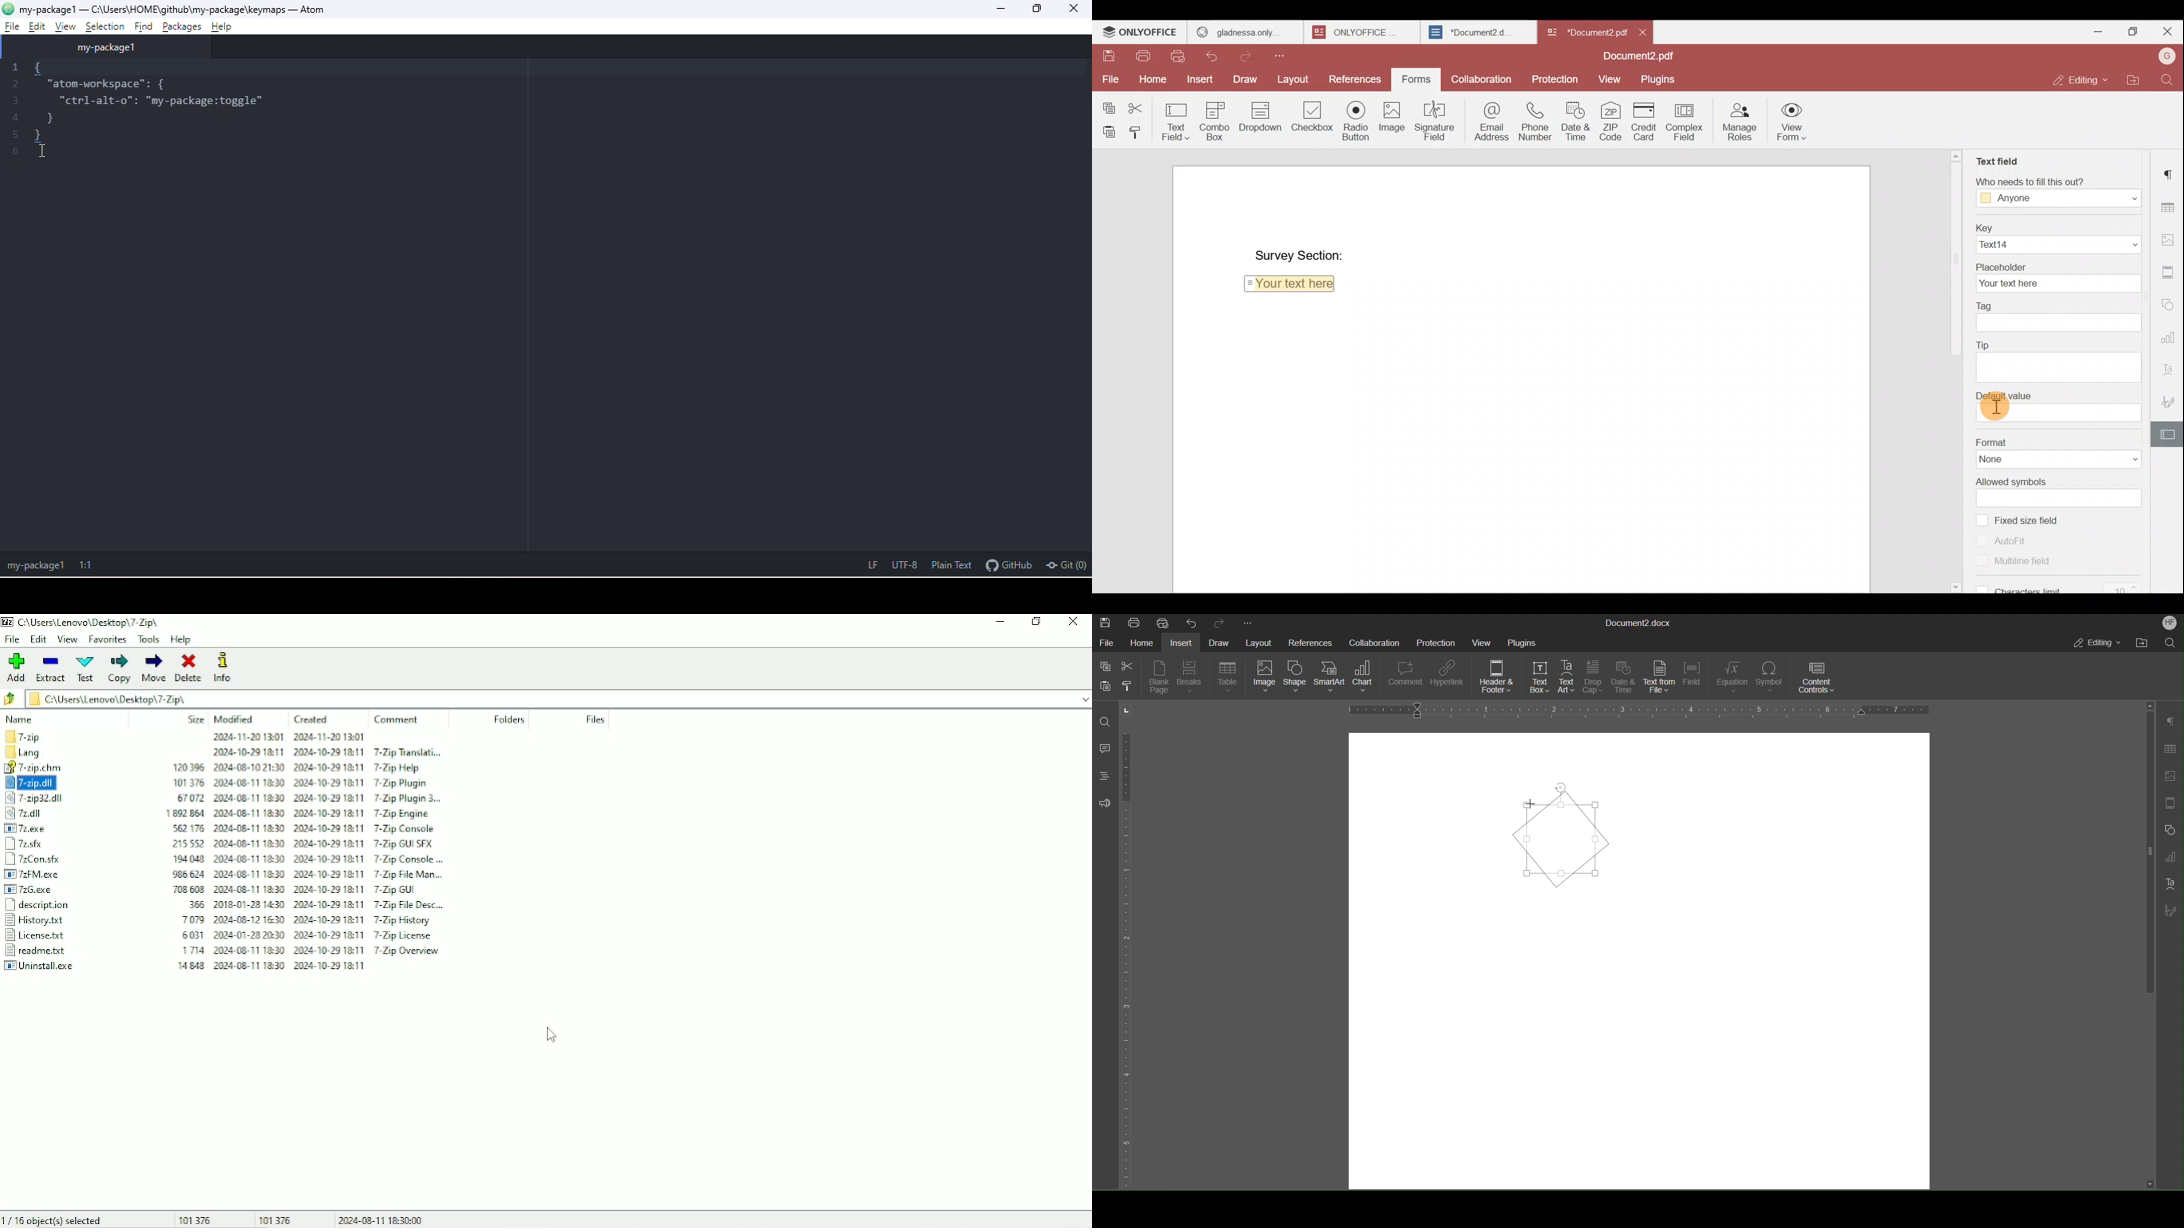 This screenshot has width=2184, height=1232. Describe the element at coordinates (1159, 677) in the screenshot. I see `Blank Page` at that location.